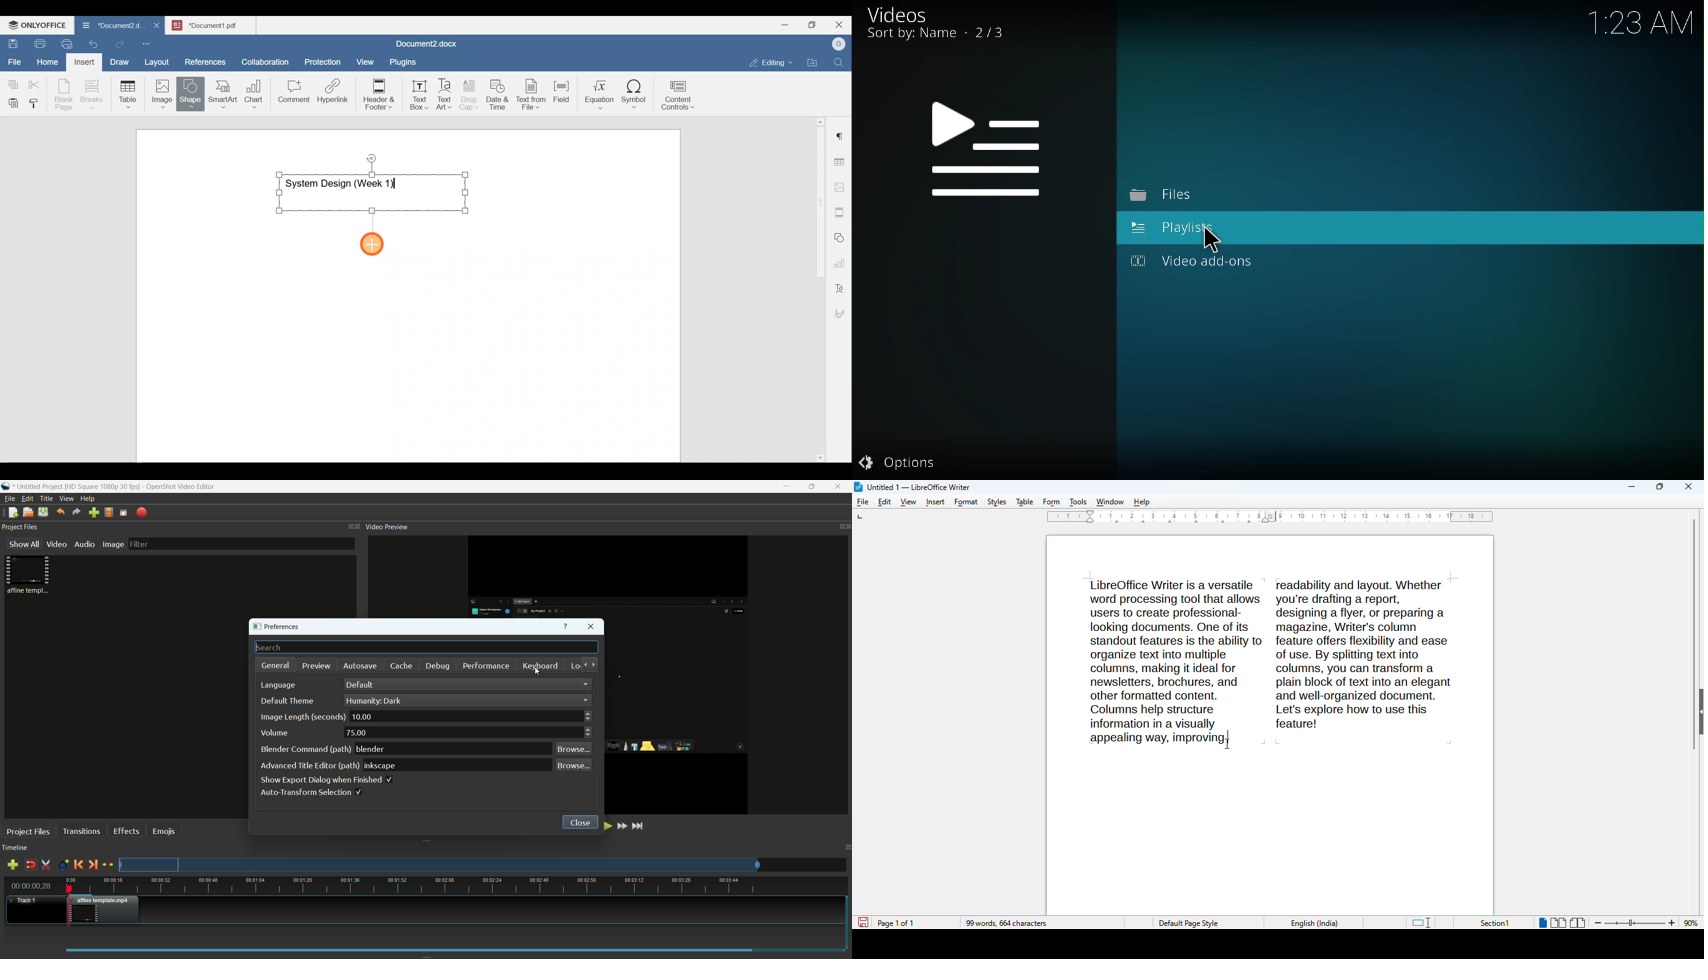 The image size is (1708, 980). Describe the element at coordinates (841, 260) in the screenshot. I see `Chart settings` at that location.